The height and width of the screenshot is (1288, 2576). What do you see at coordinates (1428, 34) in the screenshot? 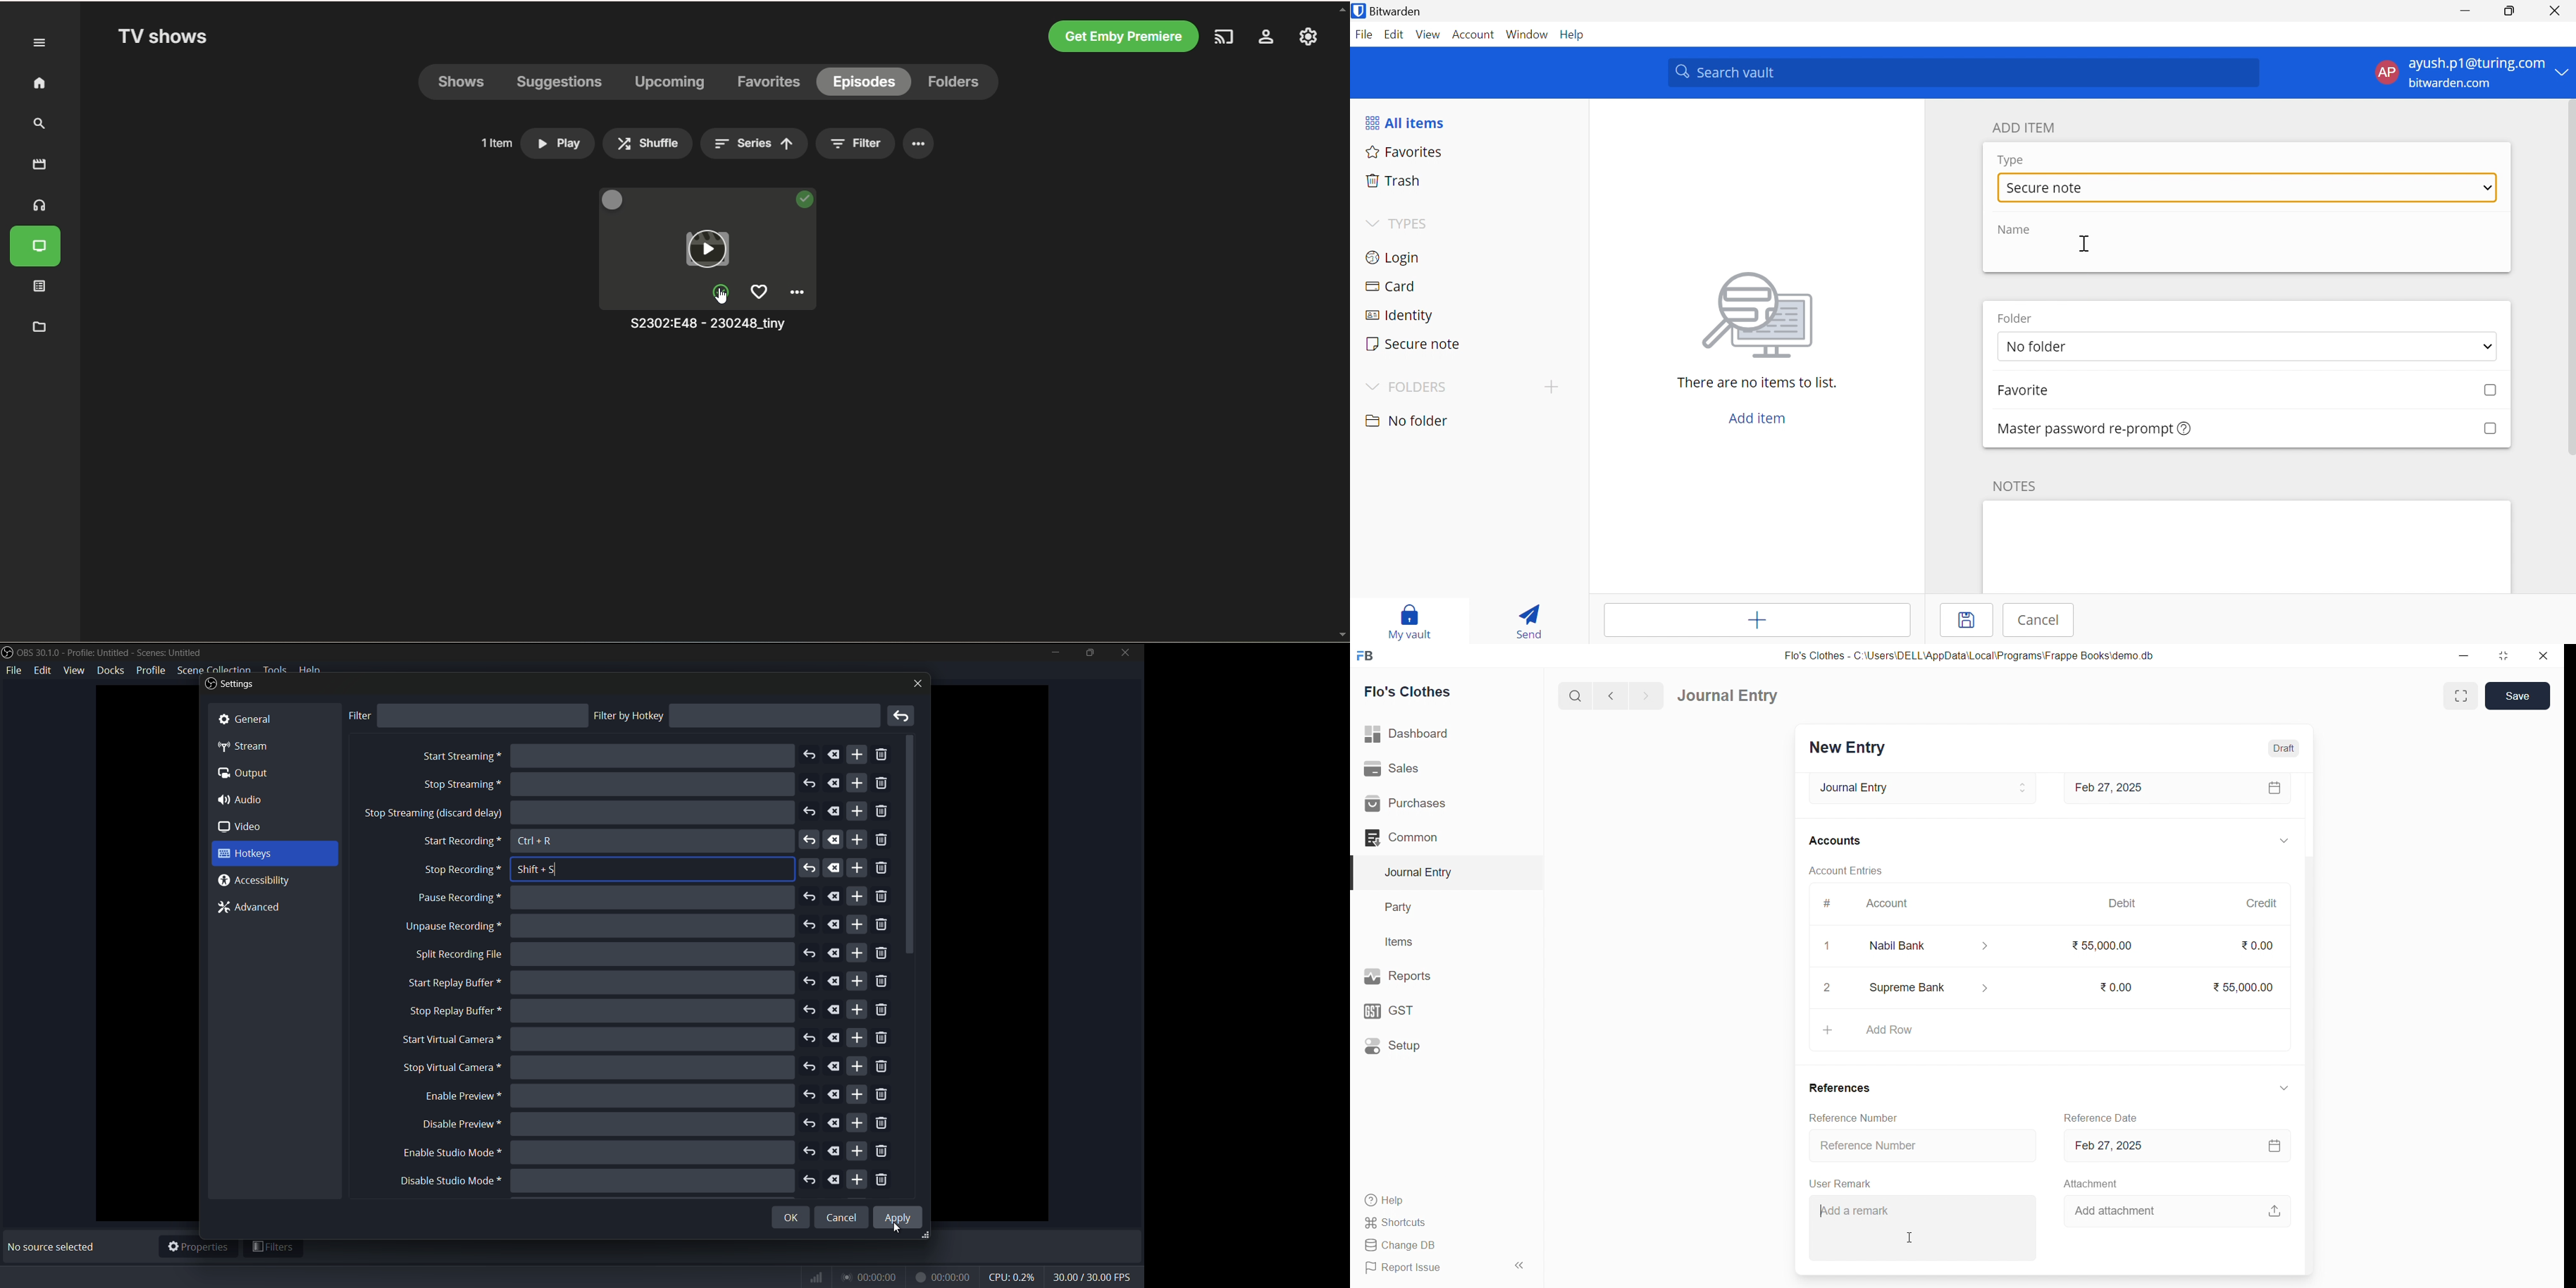
I see `View` at bounding box center [1428, 34].